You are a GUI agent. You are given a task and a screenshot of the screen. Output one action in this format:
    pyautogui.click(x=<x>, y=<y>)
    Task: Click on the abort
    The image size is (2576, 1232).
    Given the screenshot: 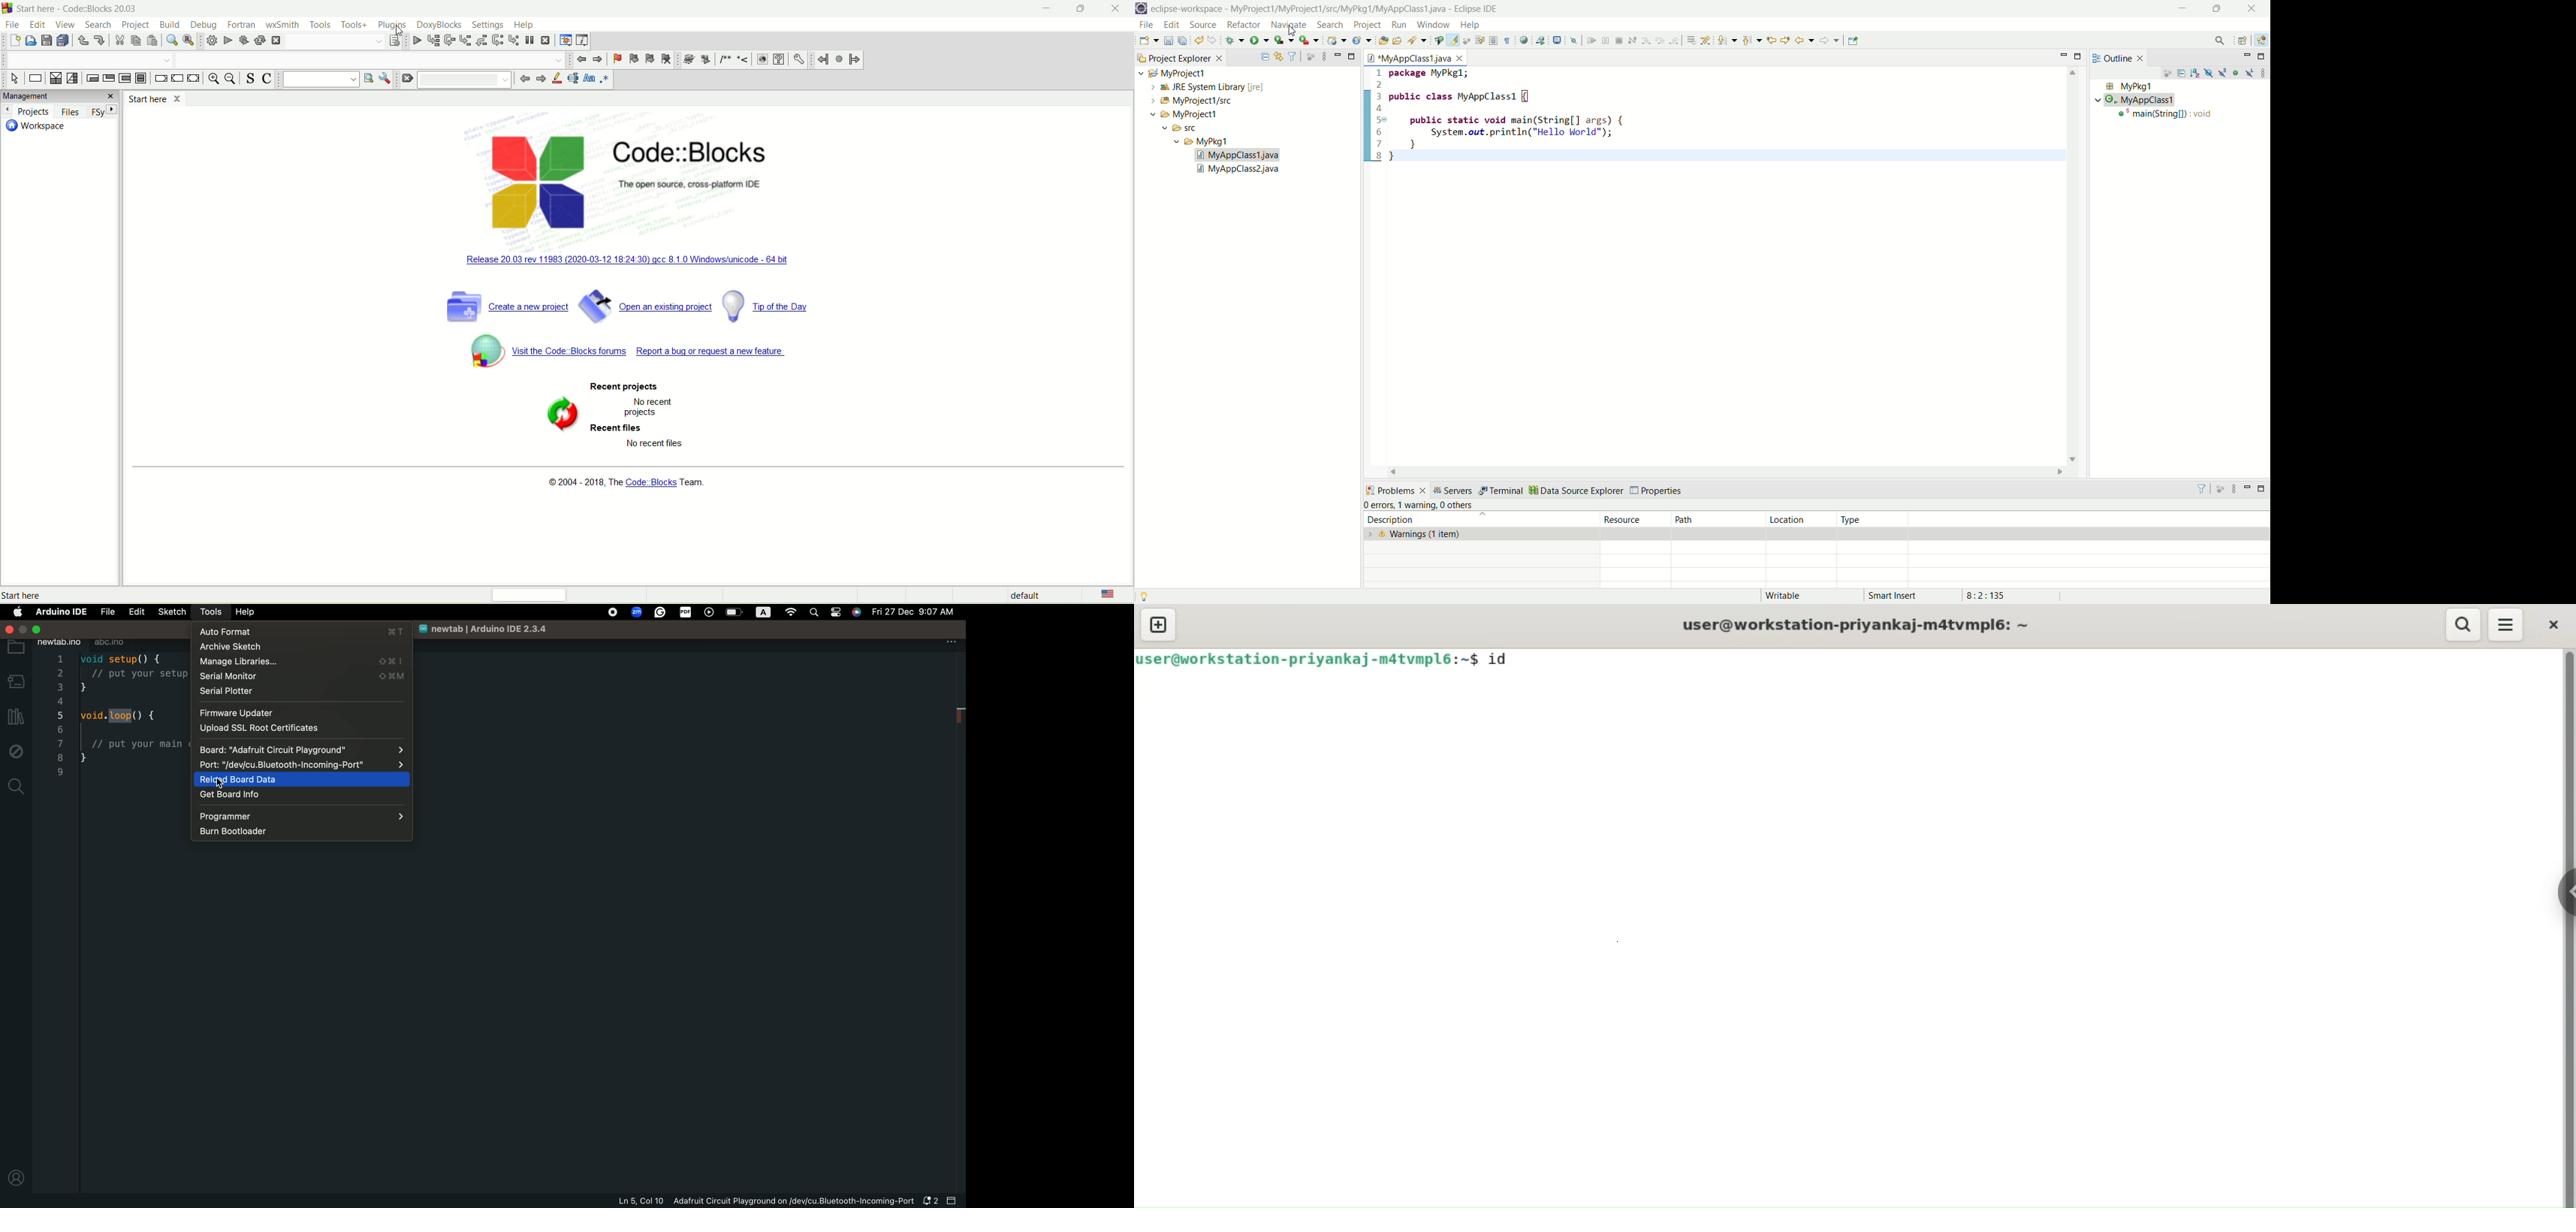 What is the action you would take?
    pyautogui.click(x=278, y=41)
    